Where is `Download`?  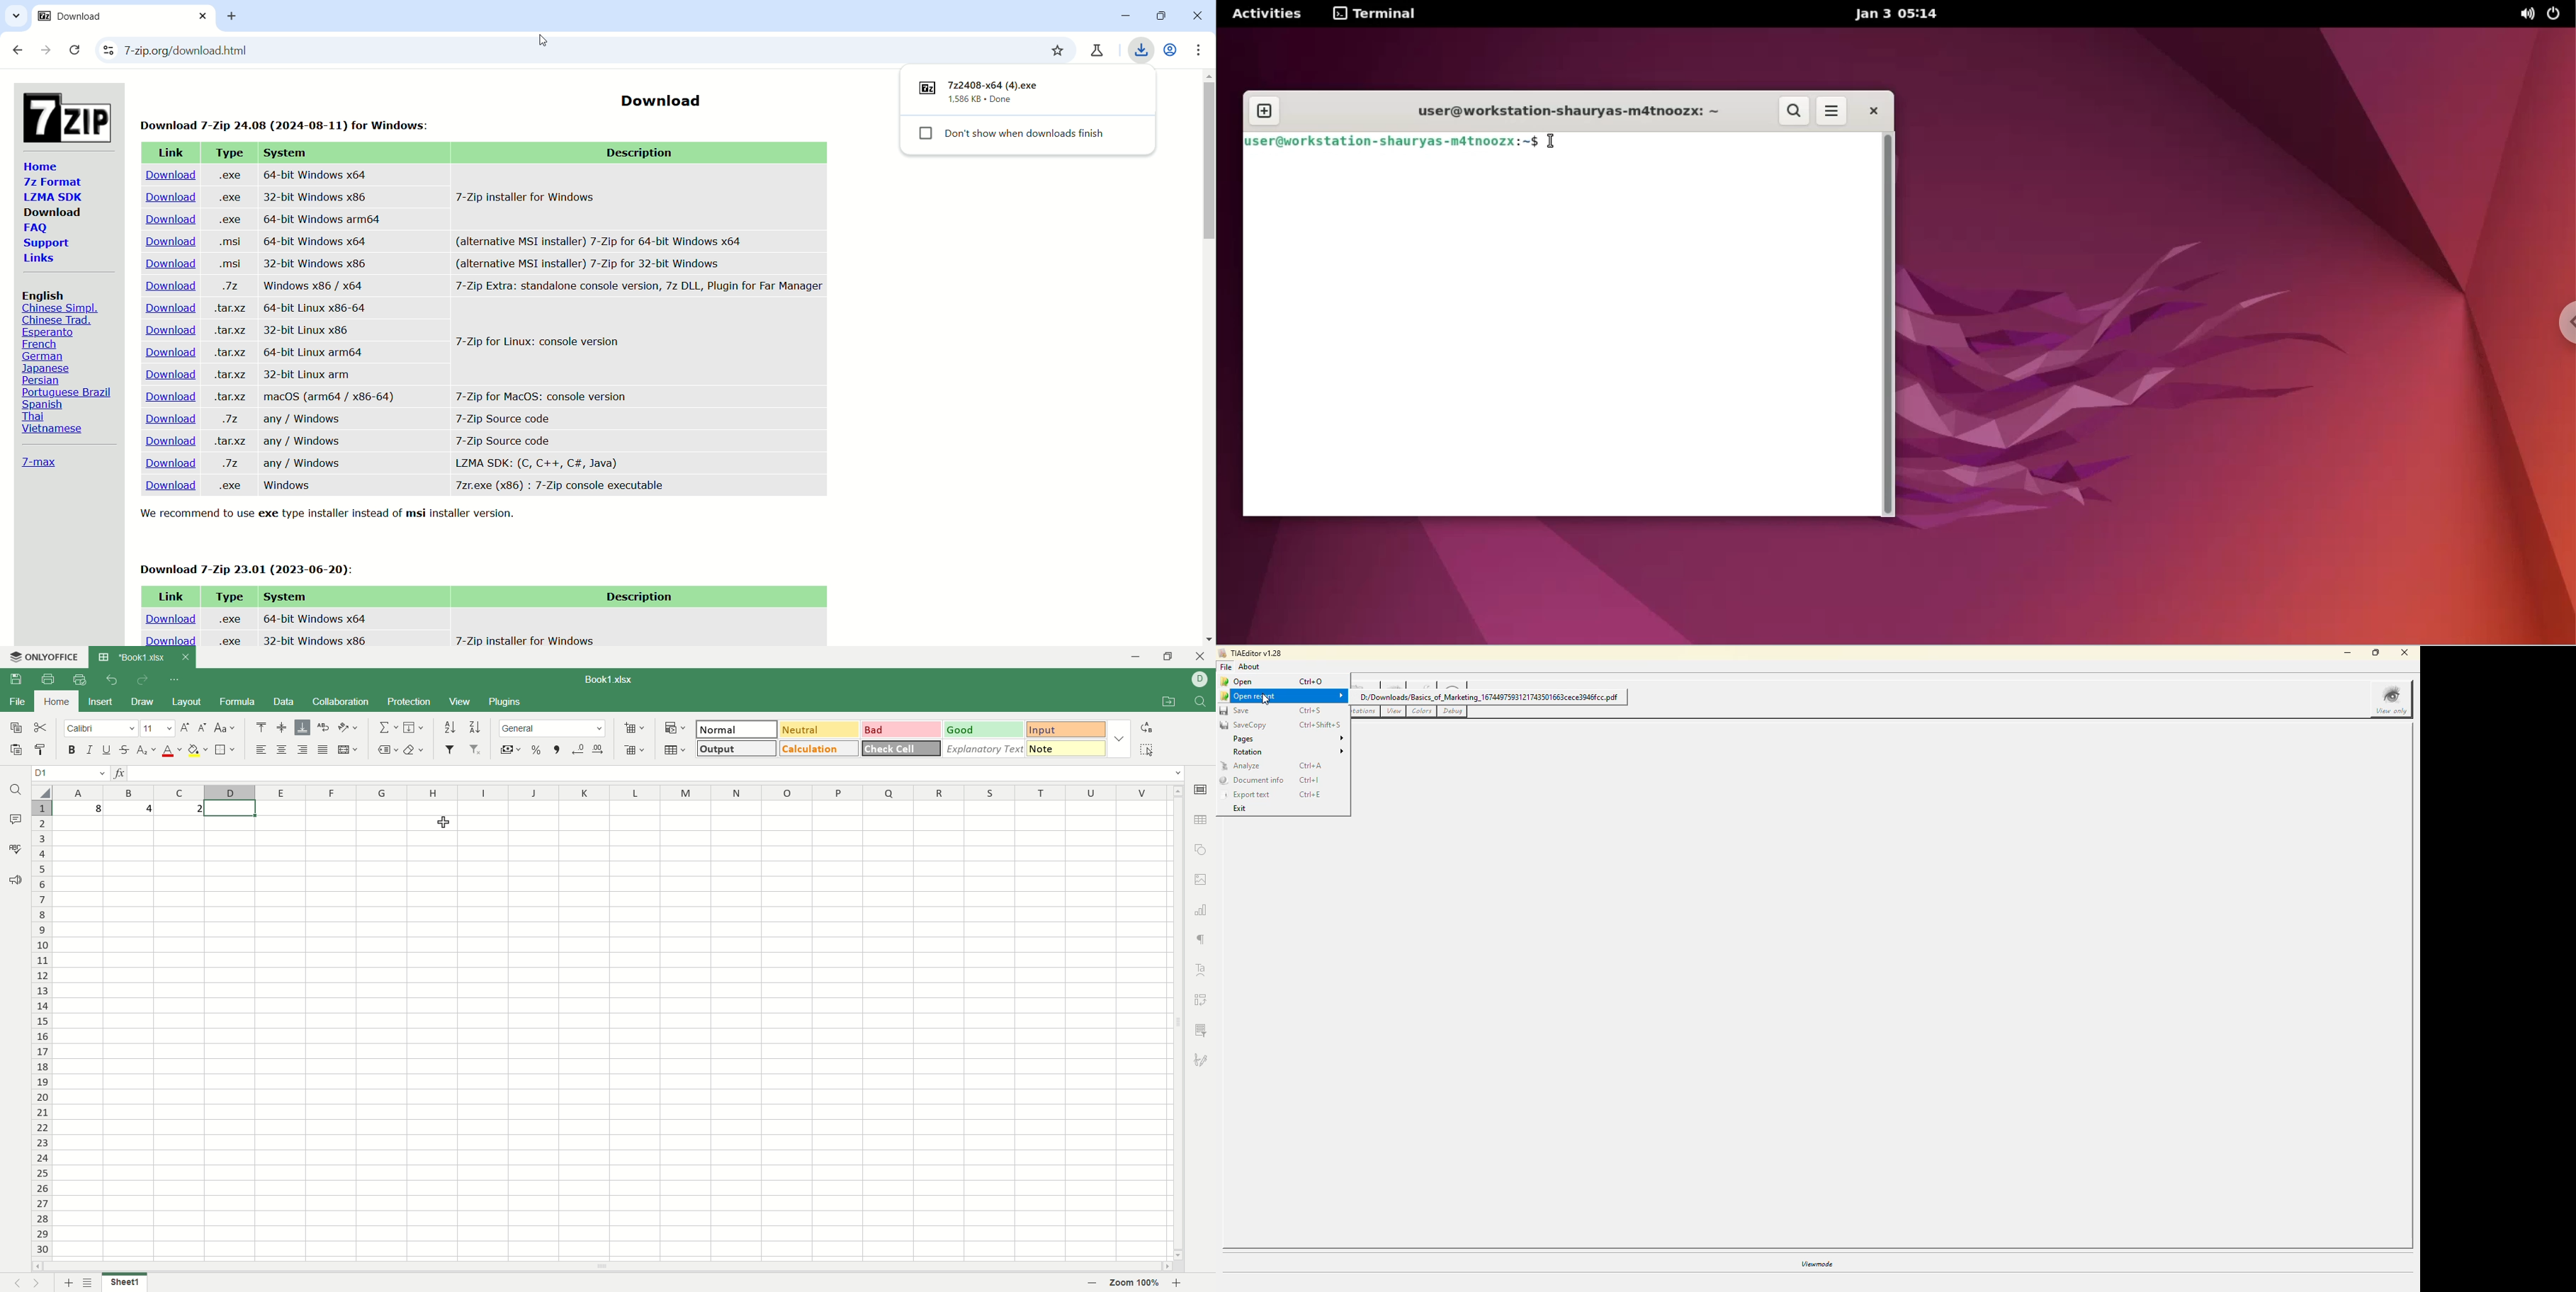
Download is located at coordinates (53, 212).